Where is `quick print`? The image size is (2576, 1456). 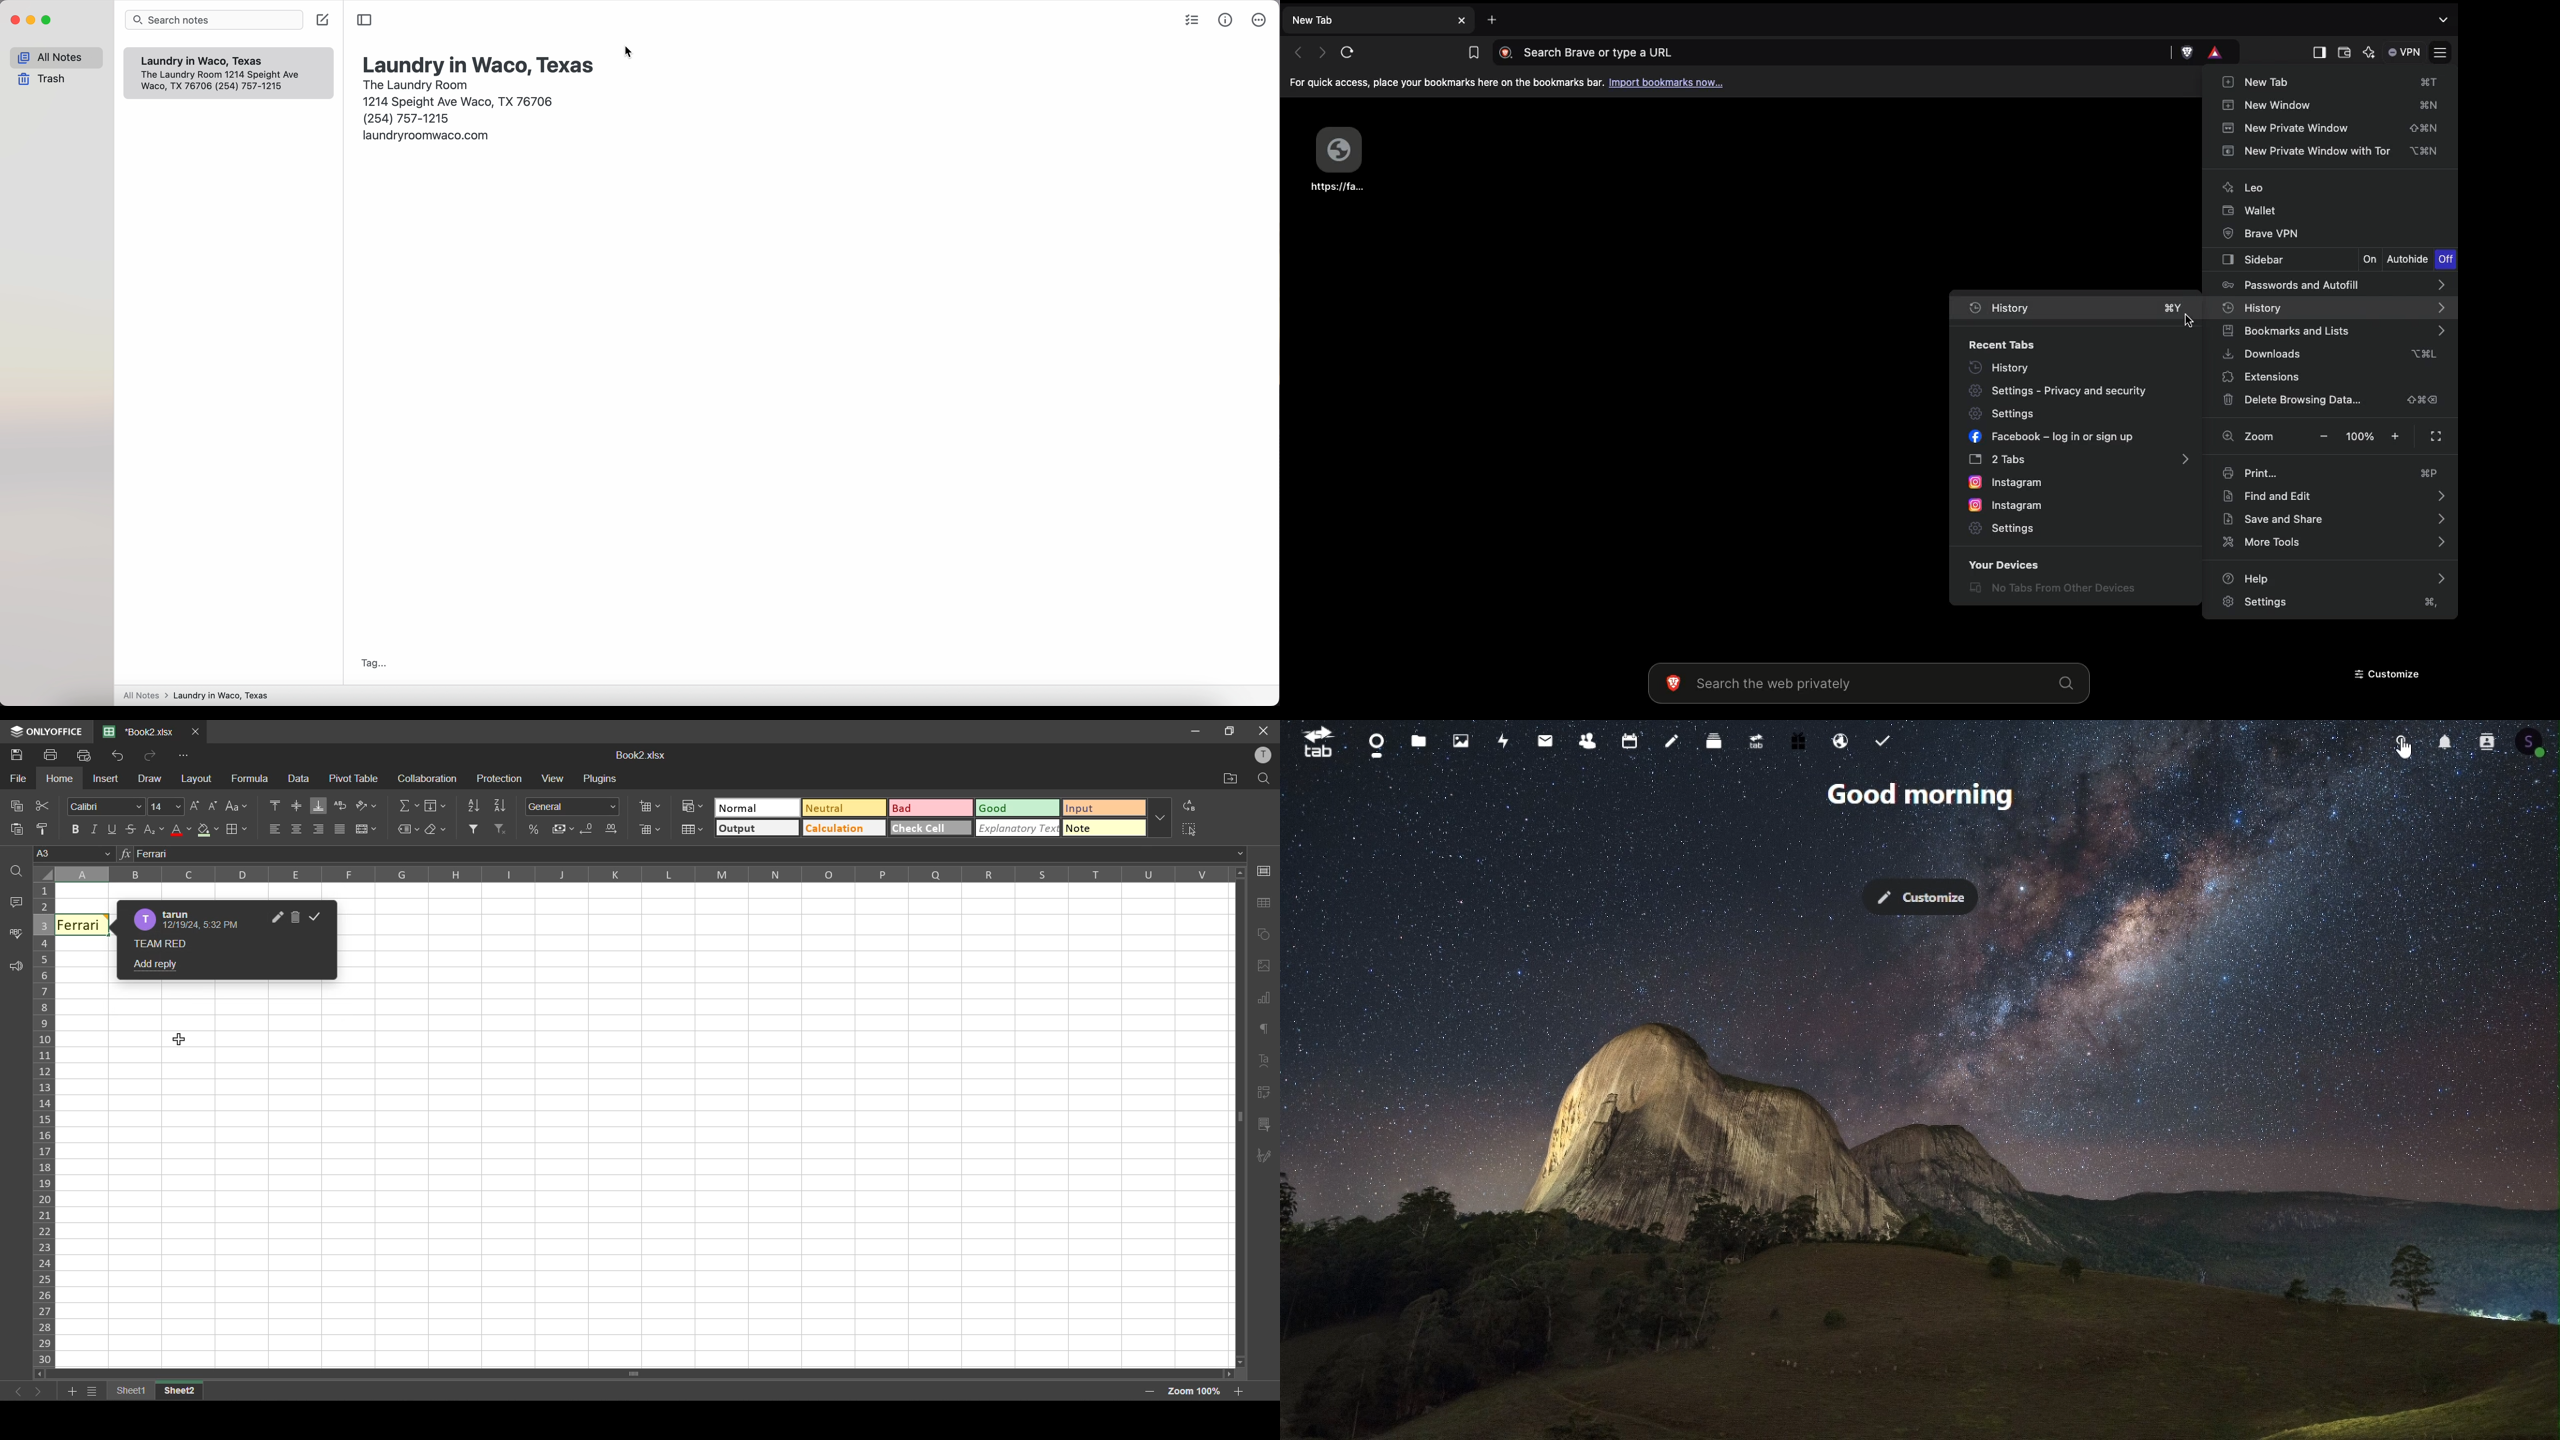
quick print is located at coordinates (82, 755).